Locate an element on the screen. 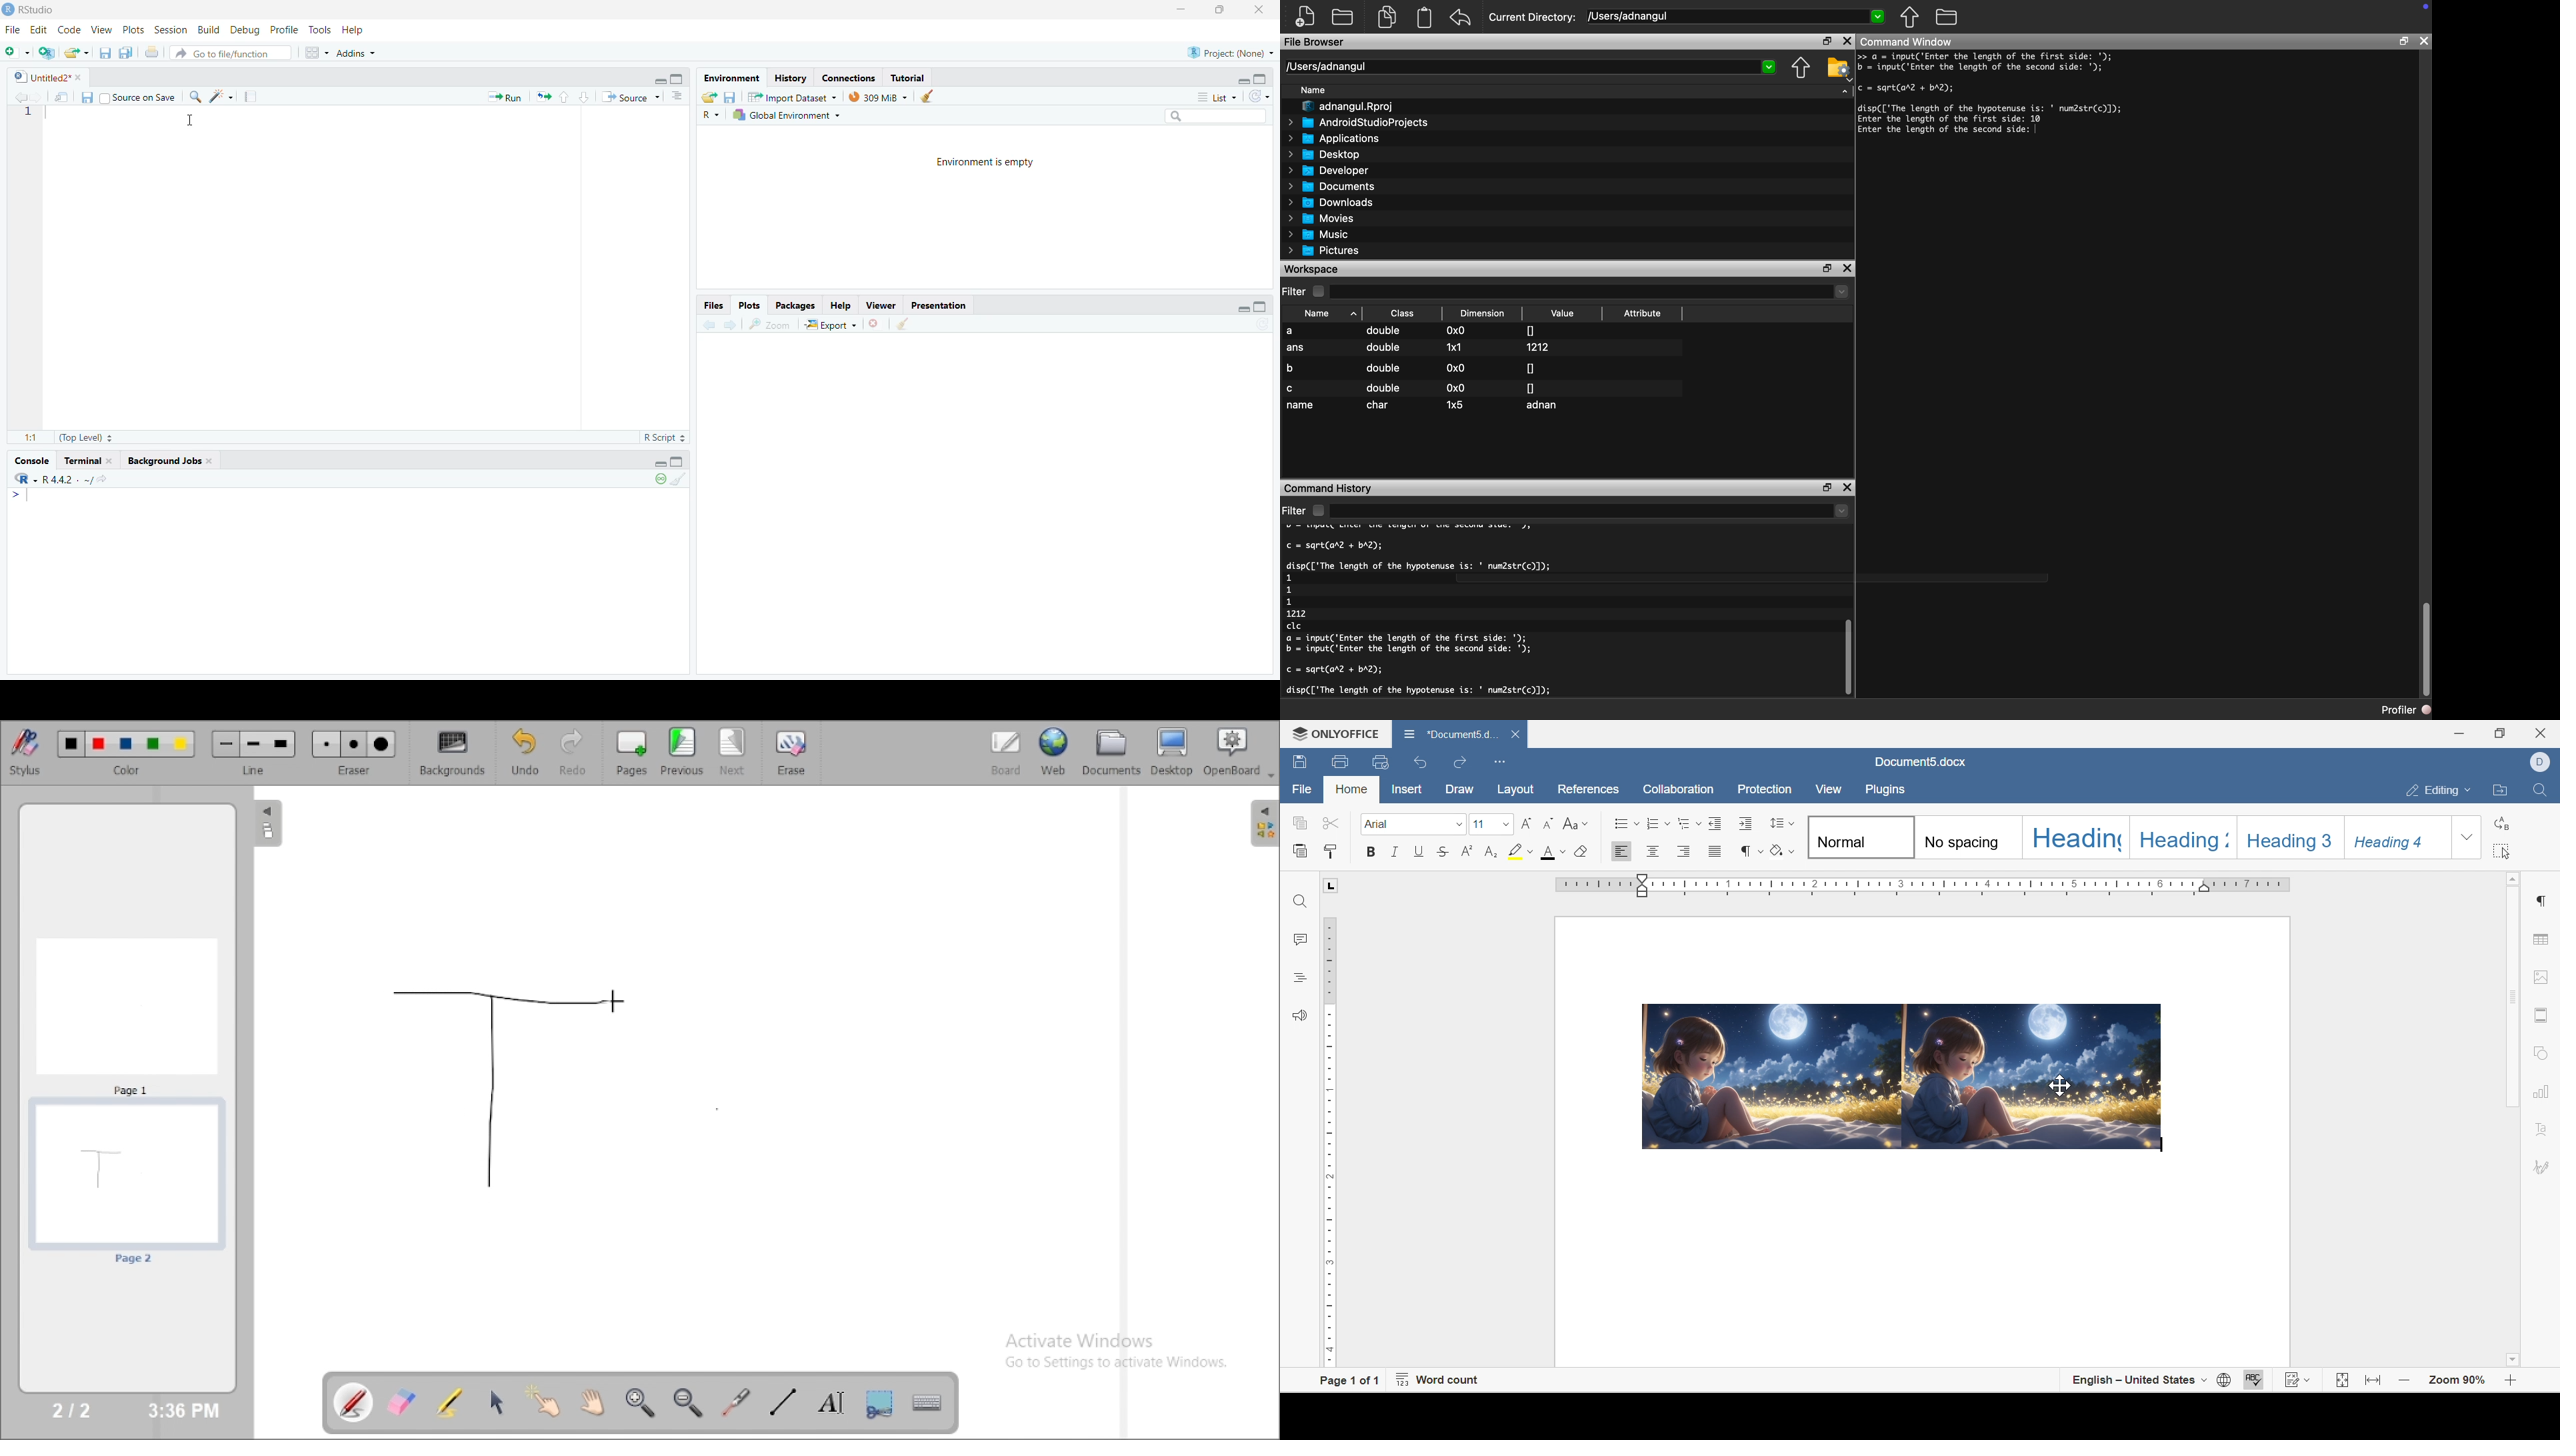 The height and width of the screenshot is (1456, 2576). grid is located at coordinates (311, 55).